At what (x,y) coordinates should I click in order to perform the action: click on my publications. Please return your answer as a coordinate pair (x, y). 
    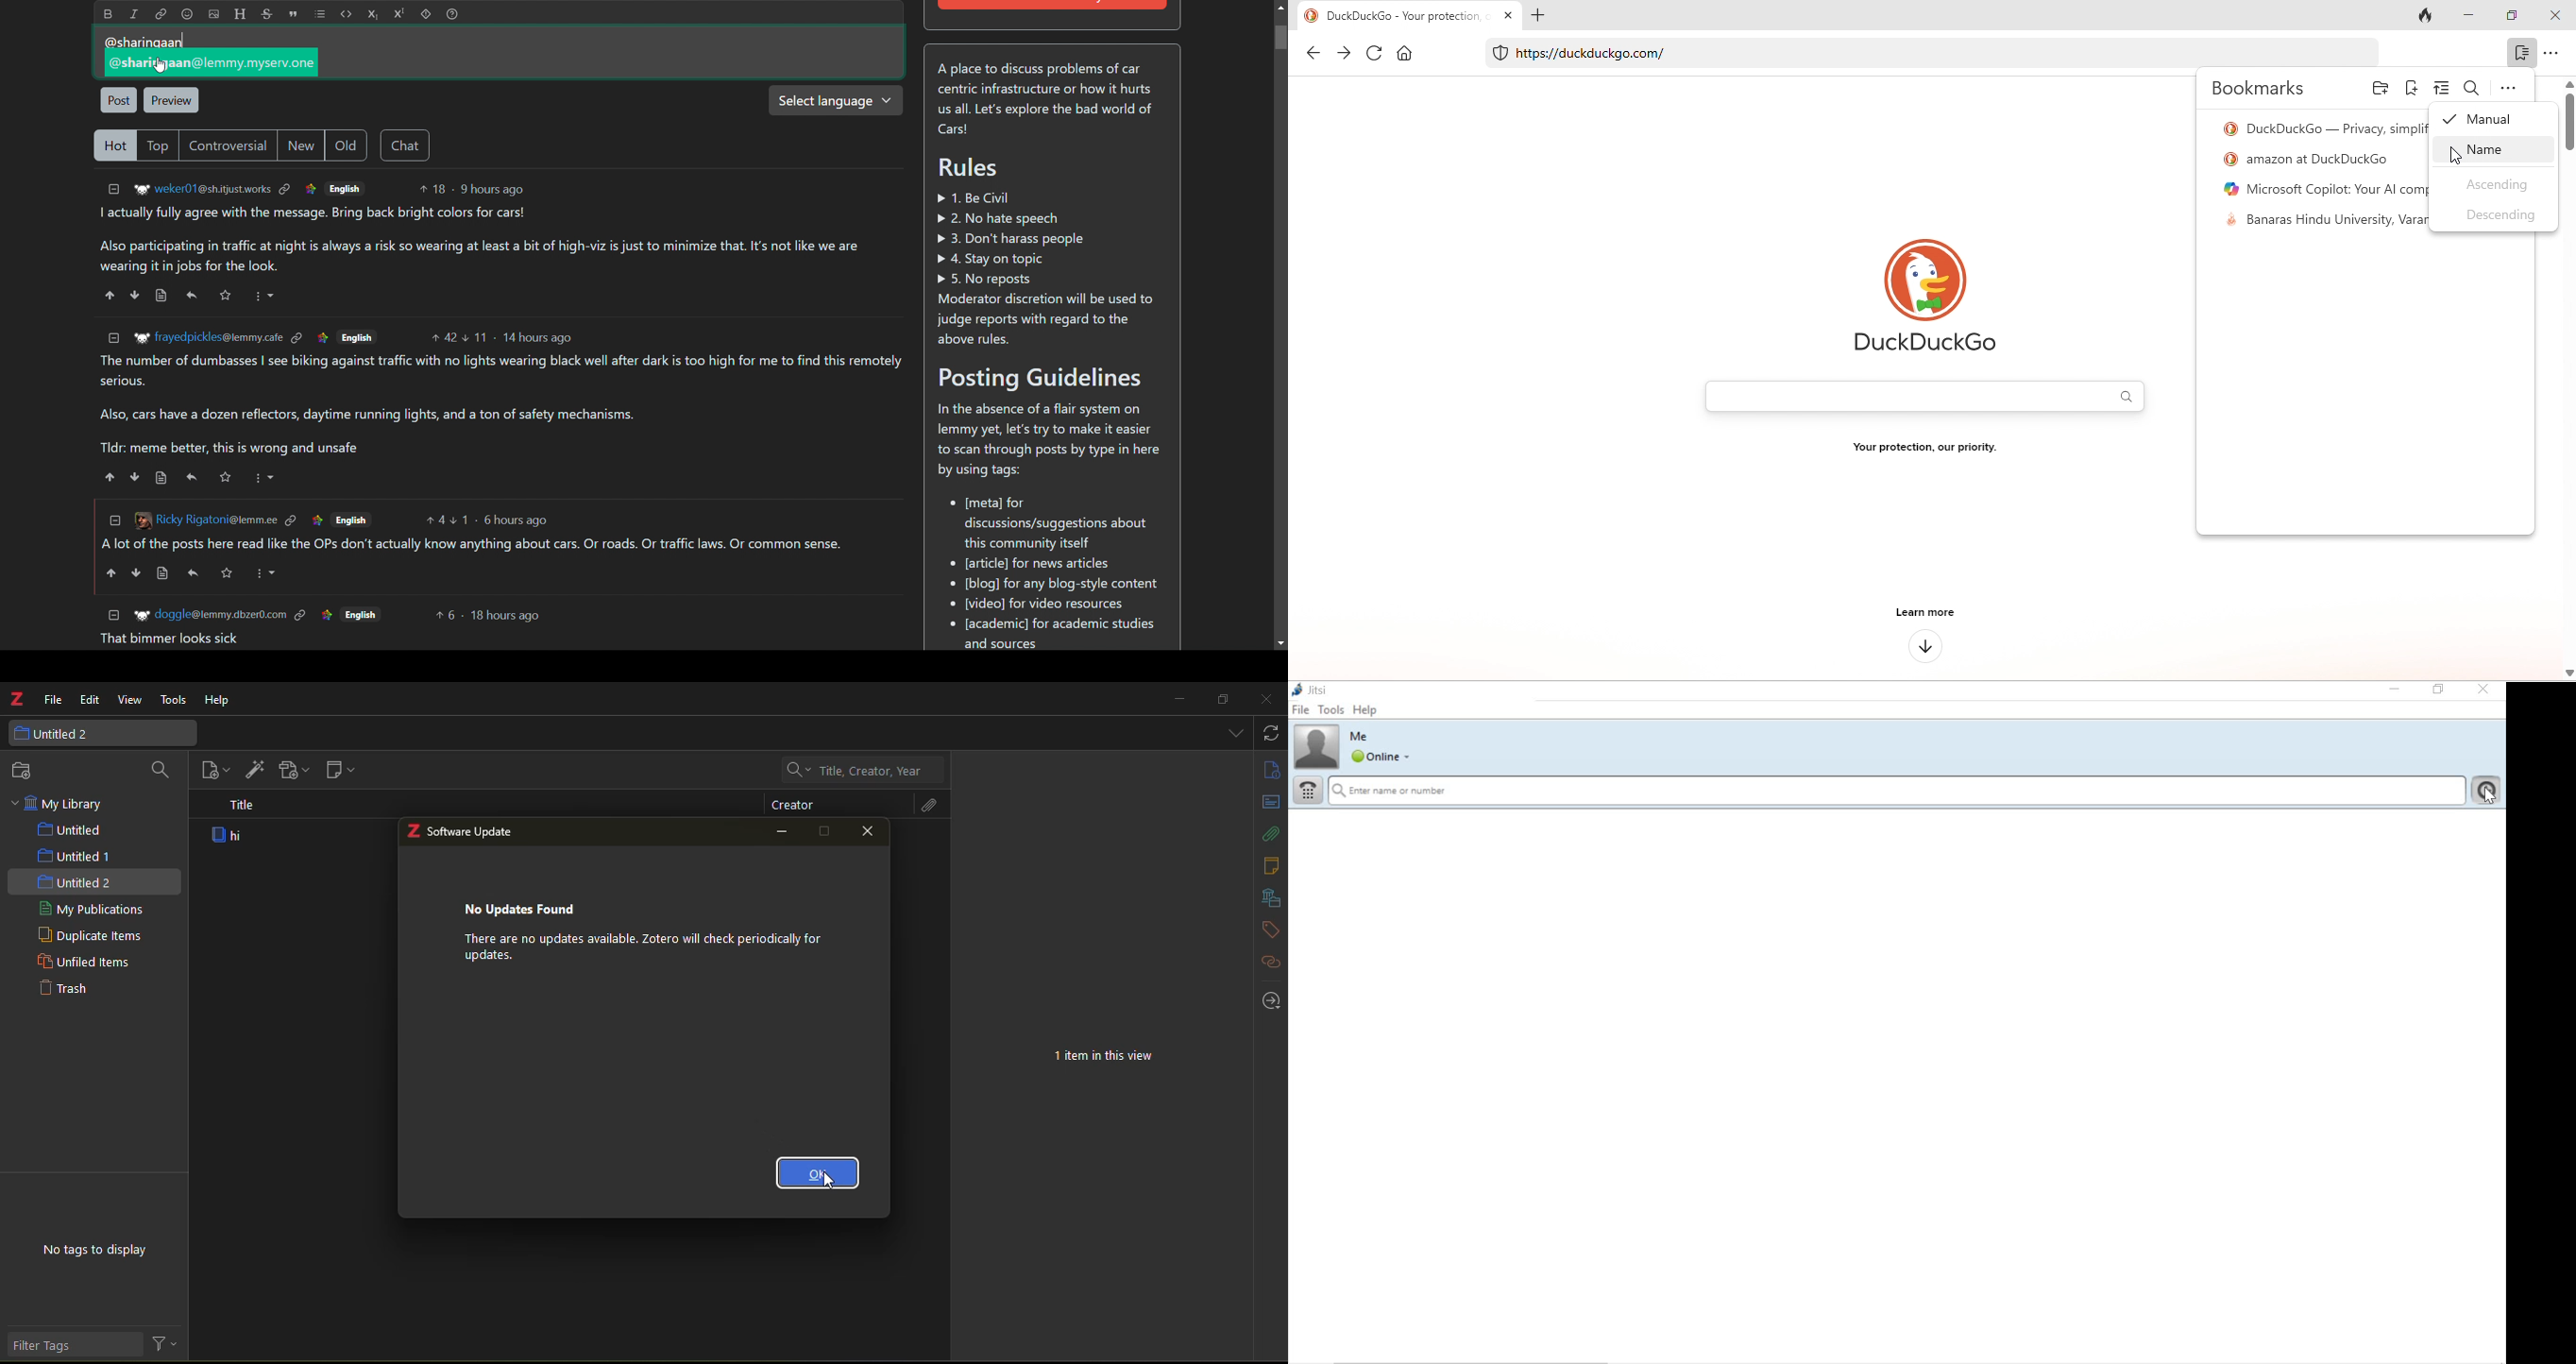
    Looking at the image, I should click on (91, 908).